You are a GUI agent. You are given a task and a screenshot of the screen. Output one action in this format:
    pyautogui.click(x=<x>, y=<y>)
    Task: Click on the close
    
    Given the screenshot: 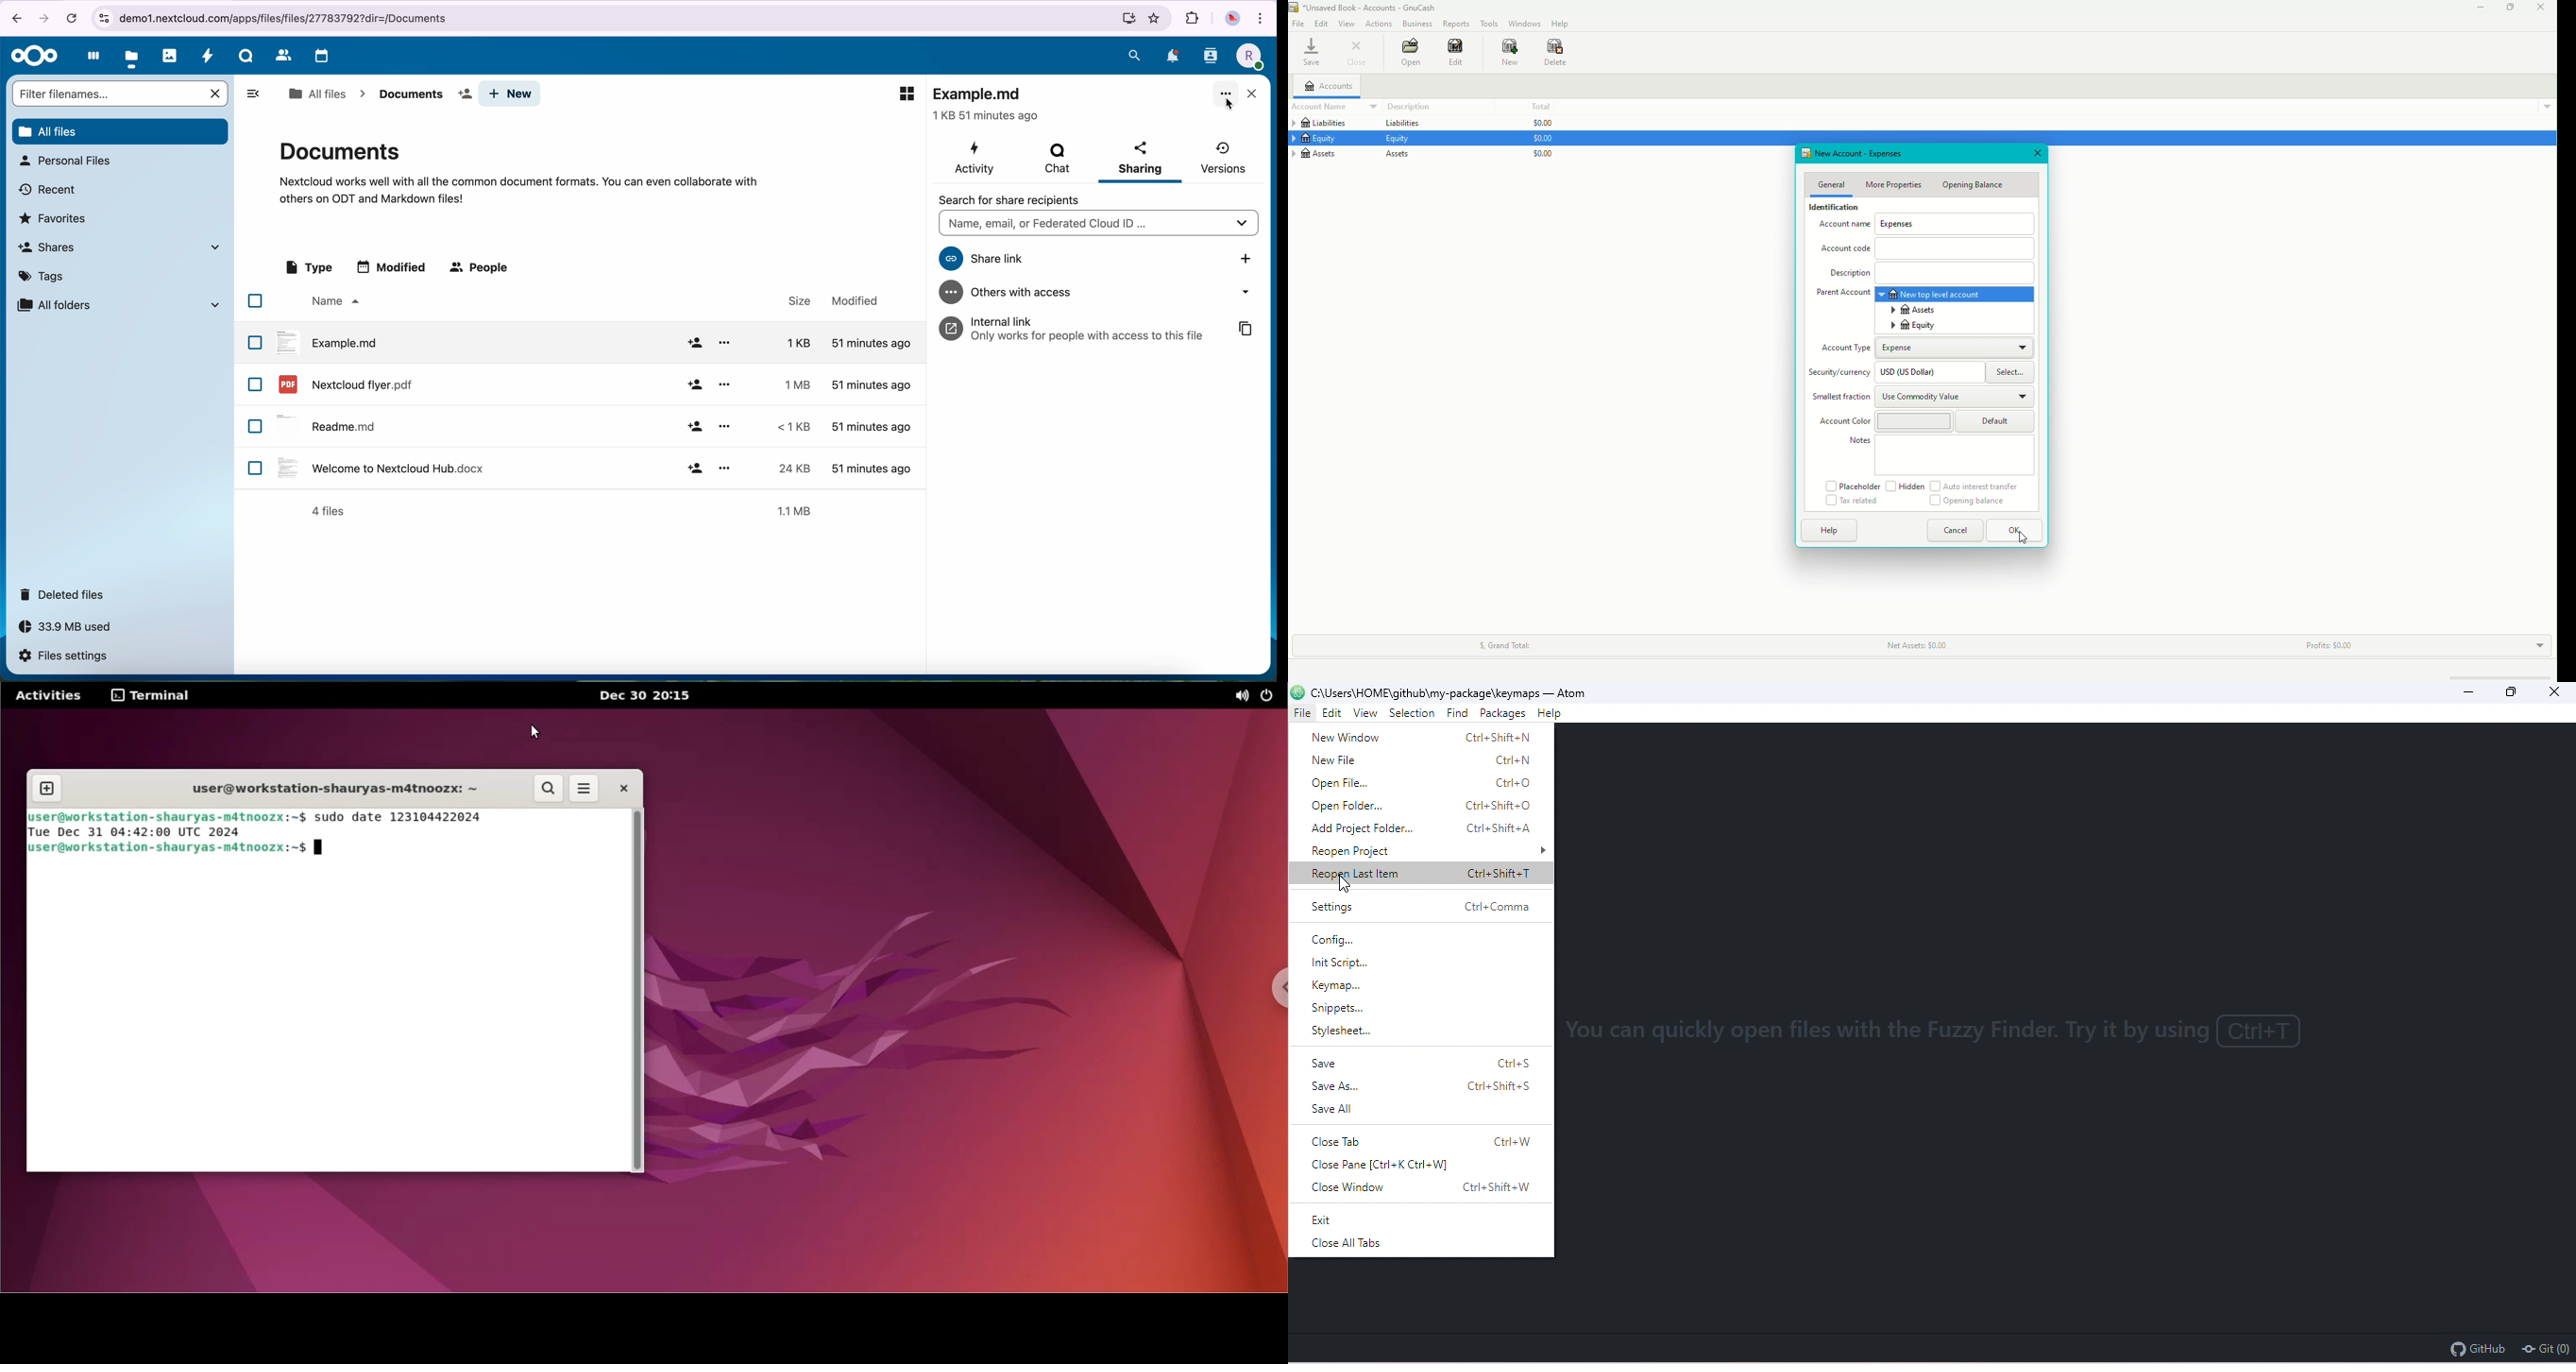 What is the action you would take?
    pyautogui.click(x=2558, y=692)
    